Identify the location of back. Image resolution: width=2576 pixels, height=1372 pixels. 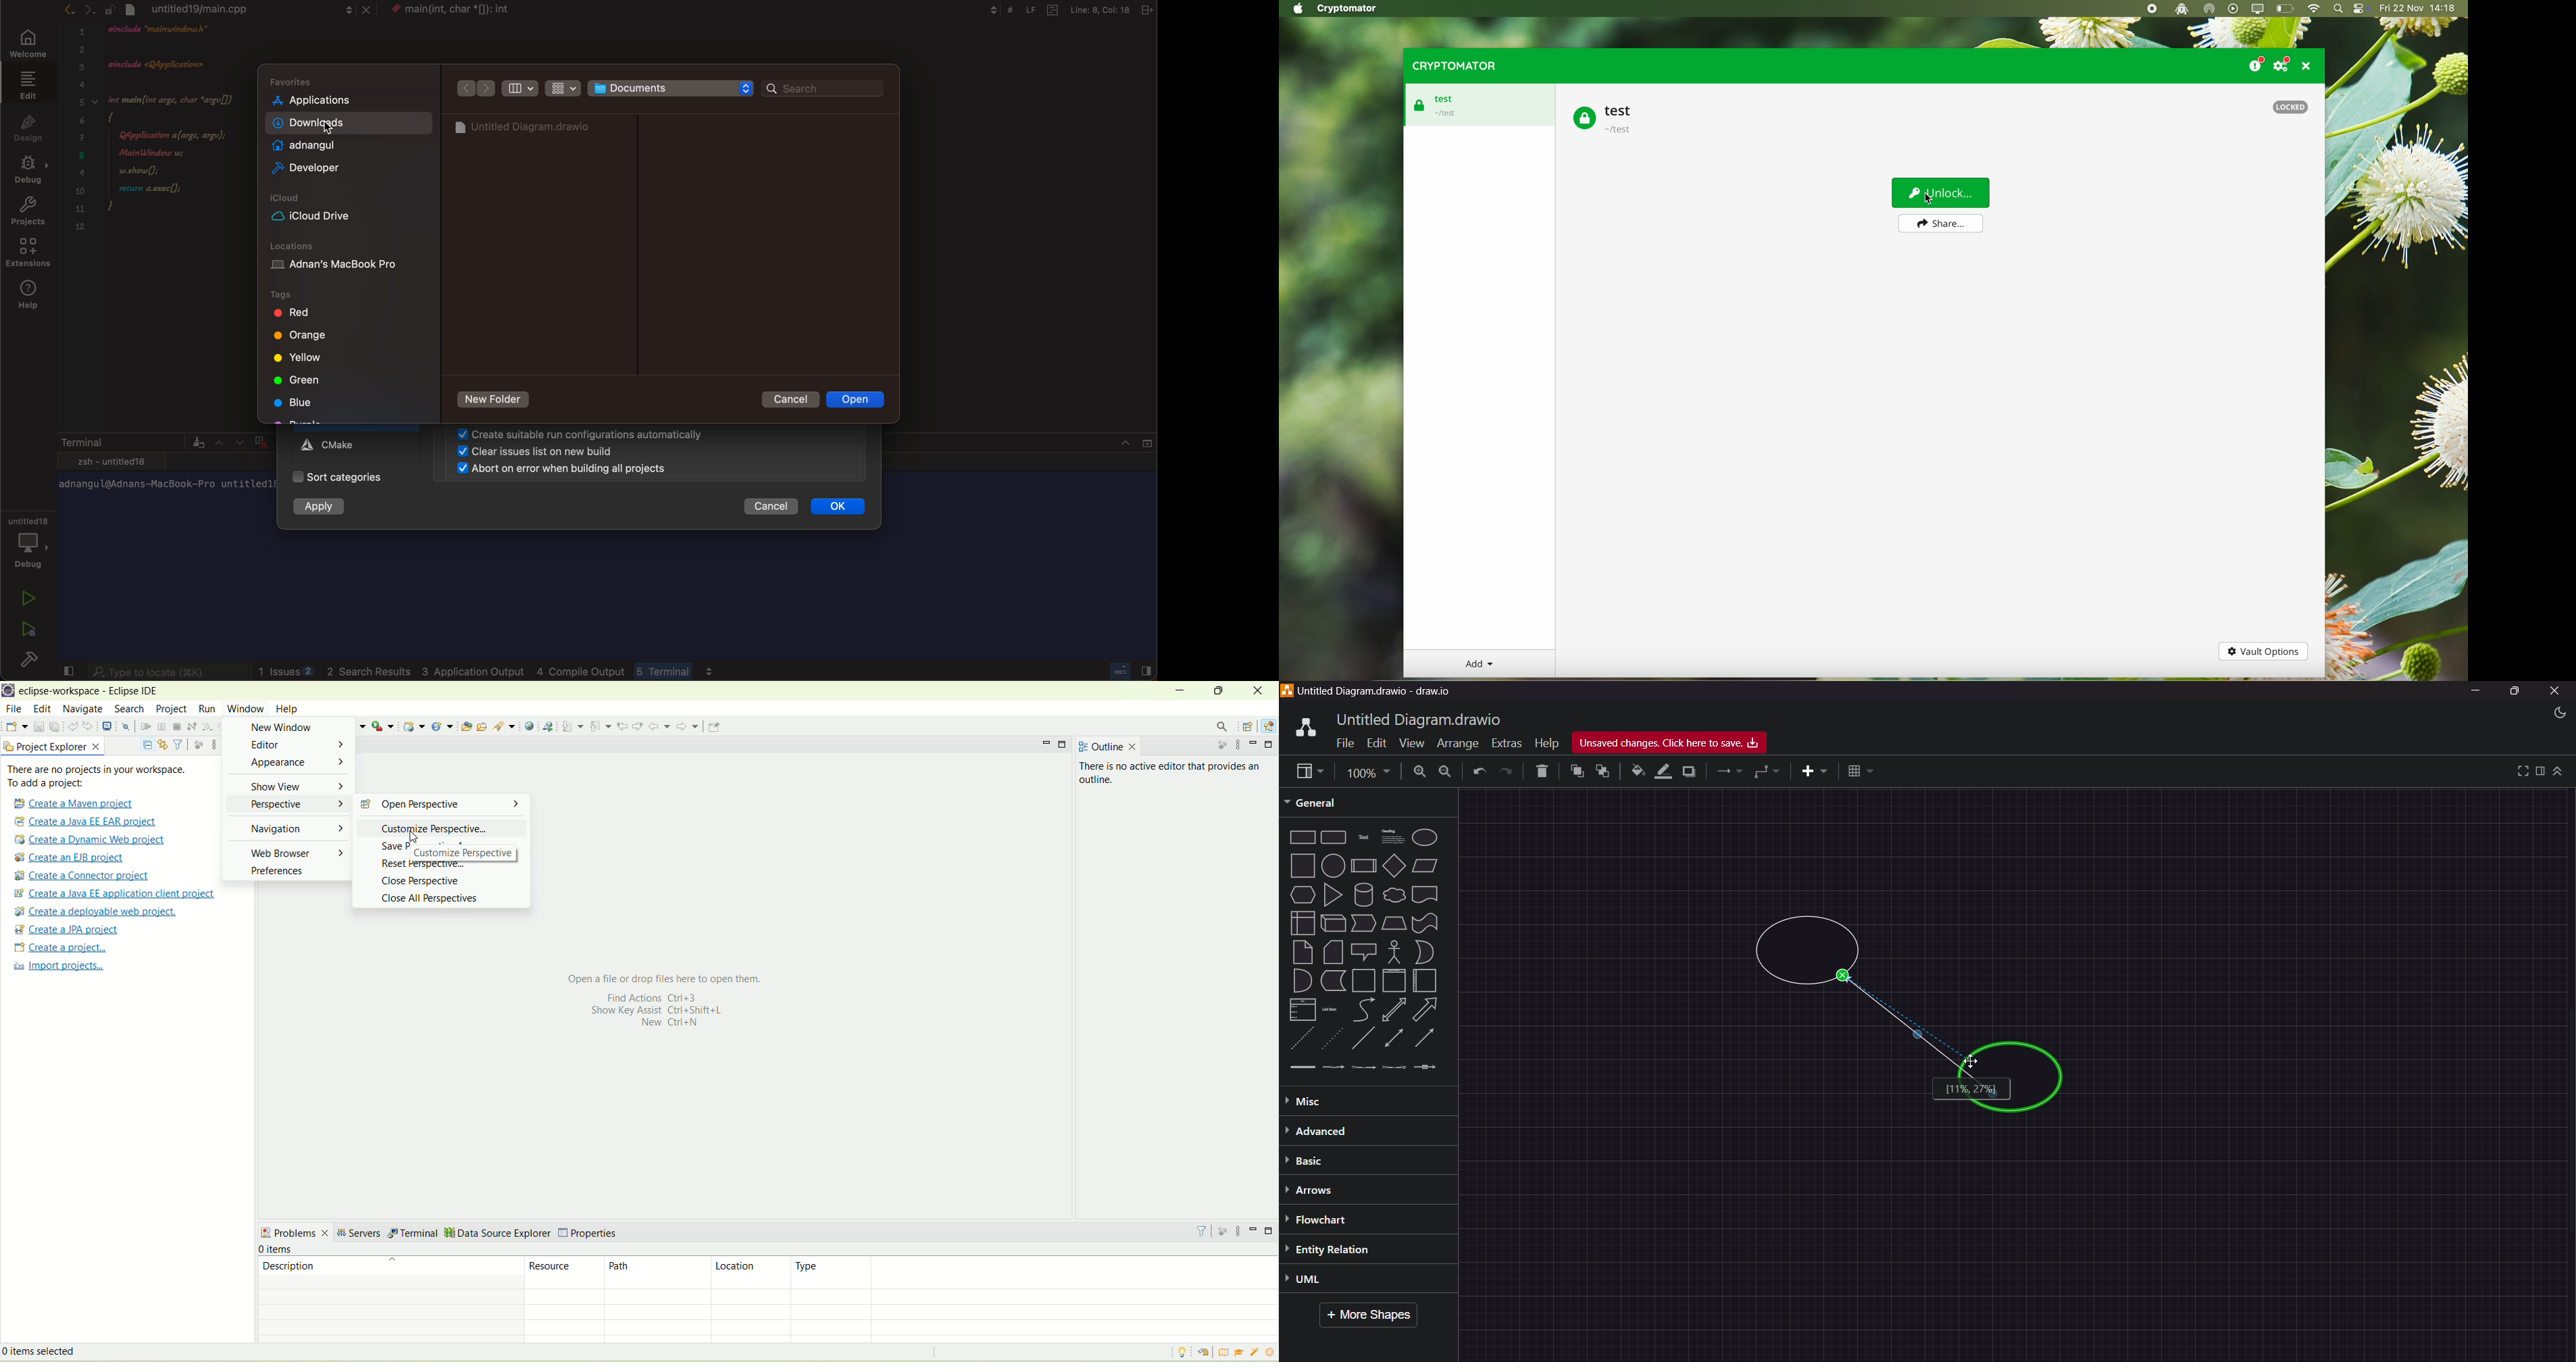
(659, 726).